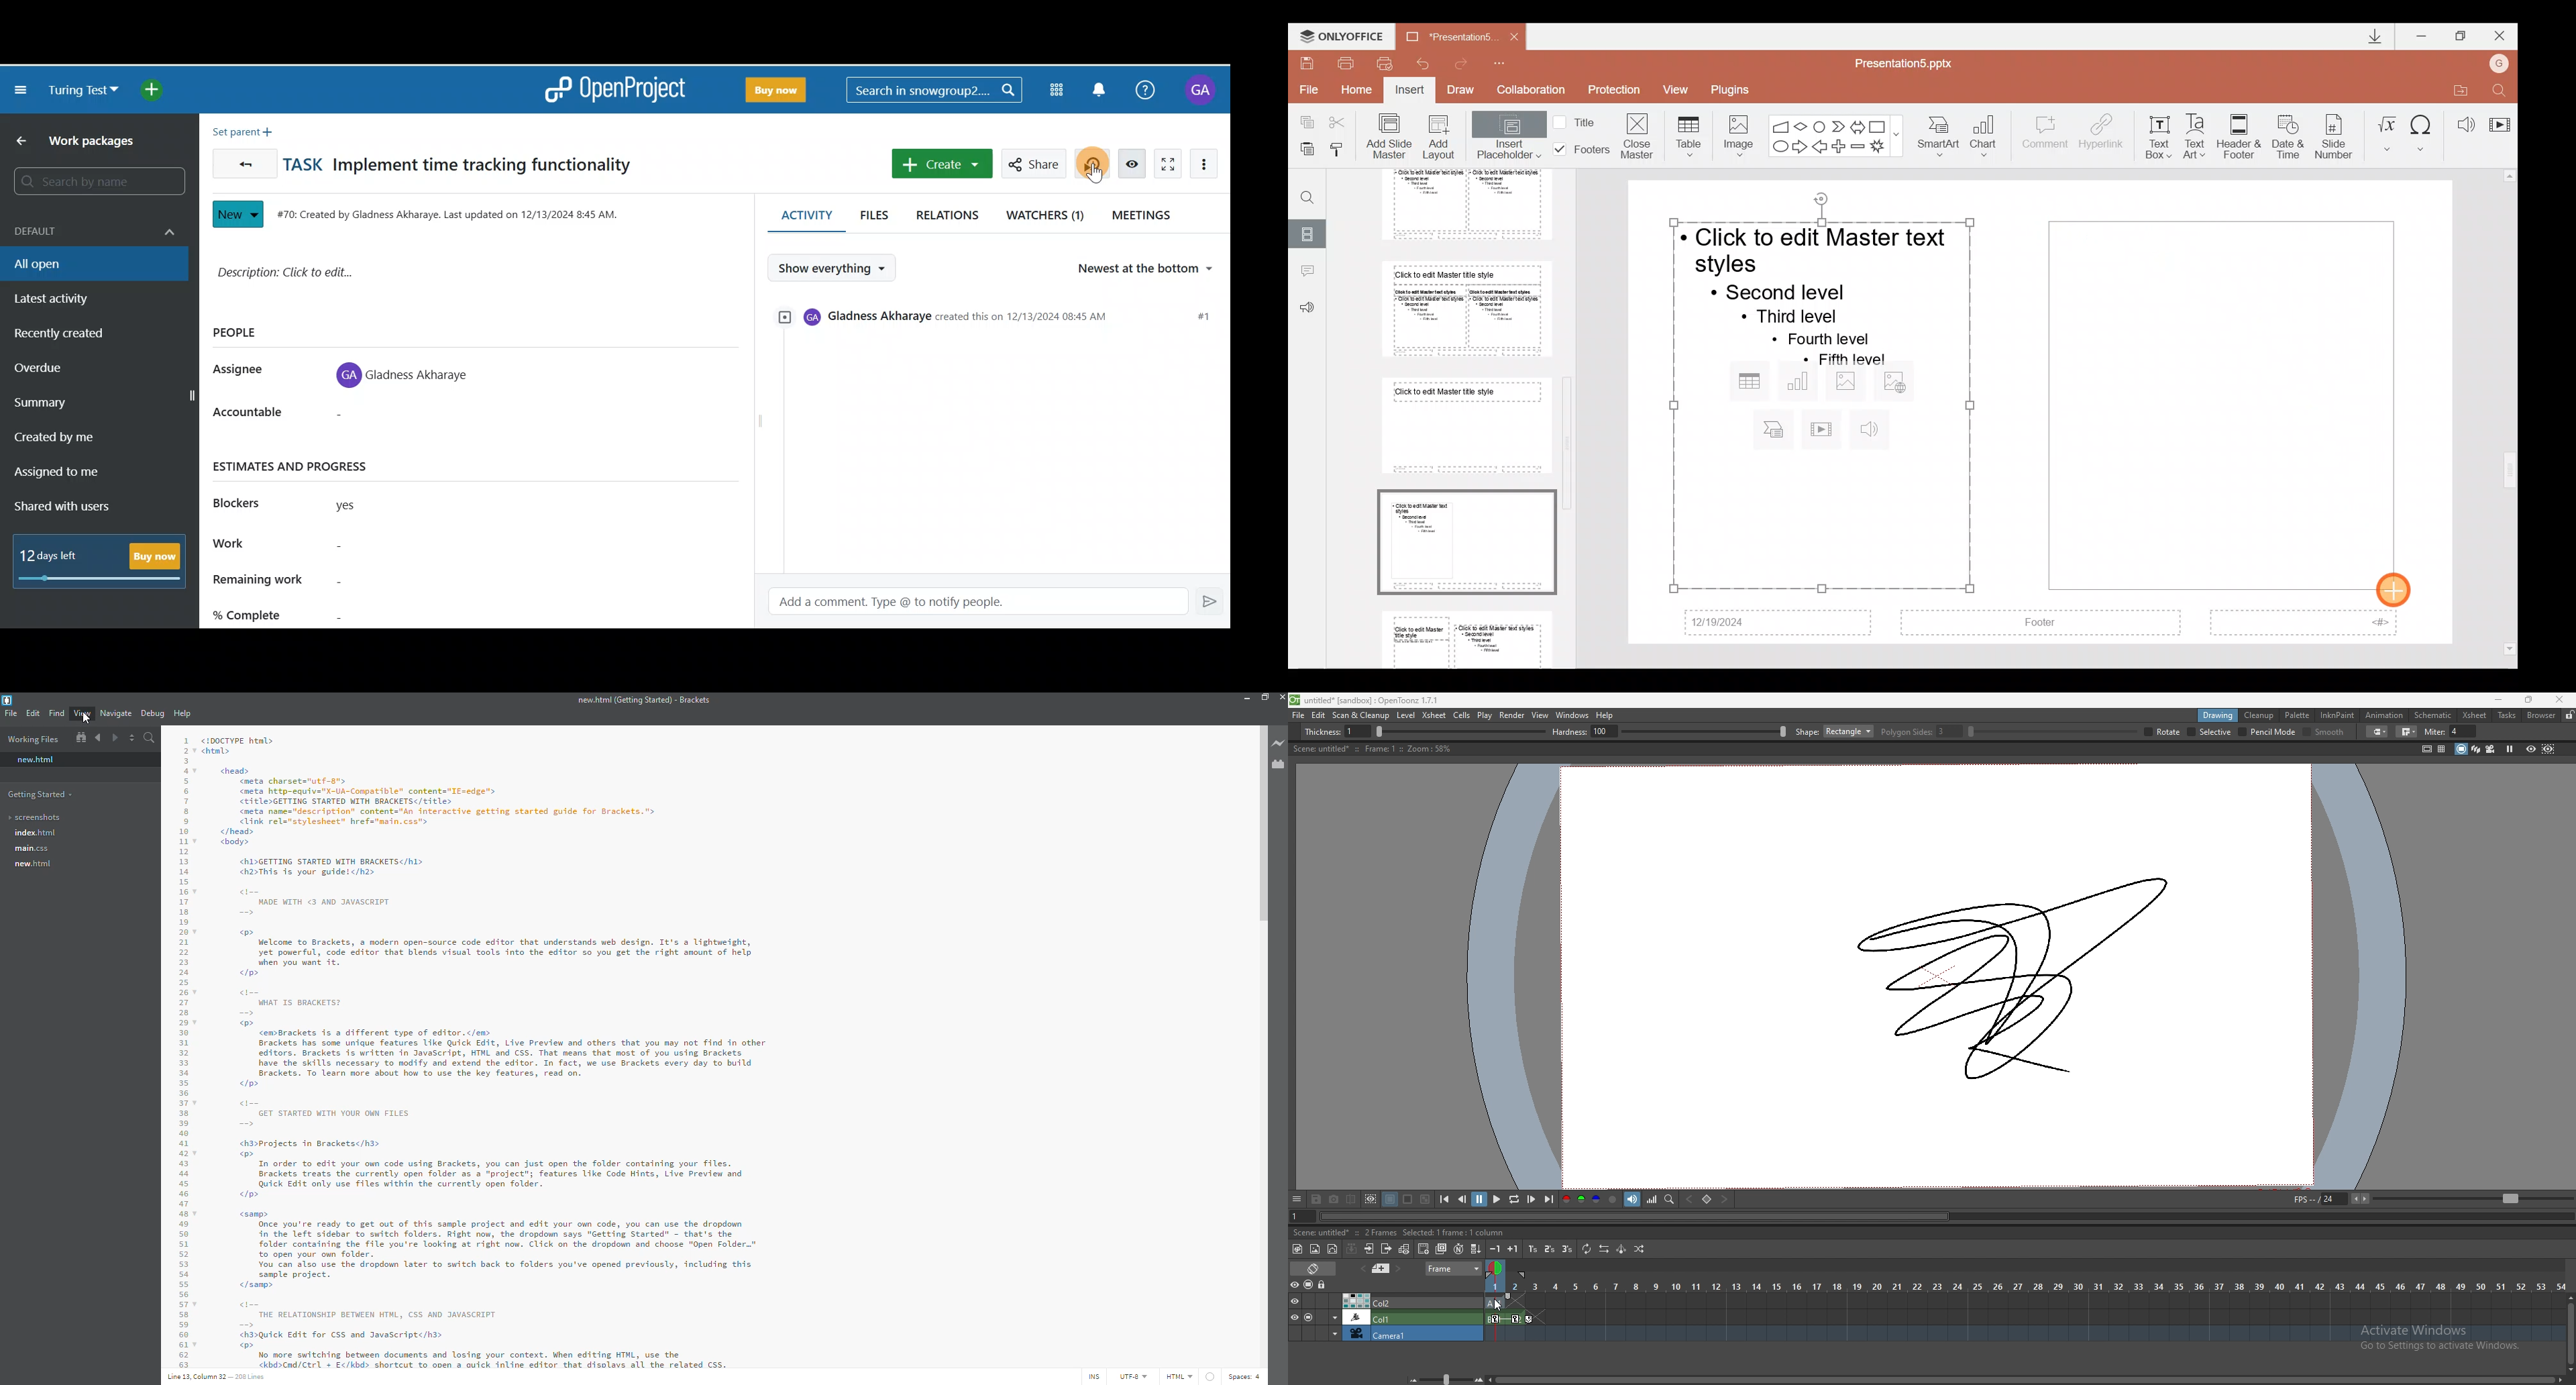 This screenshot has height=1400, width=2576. I want to click on Redo, so click(1466, 63).